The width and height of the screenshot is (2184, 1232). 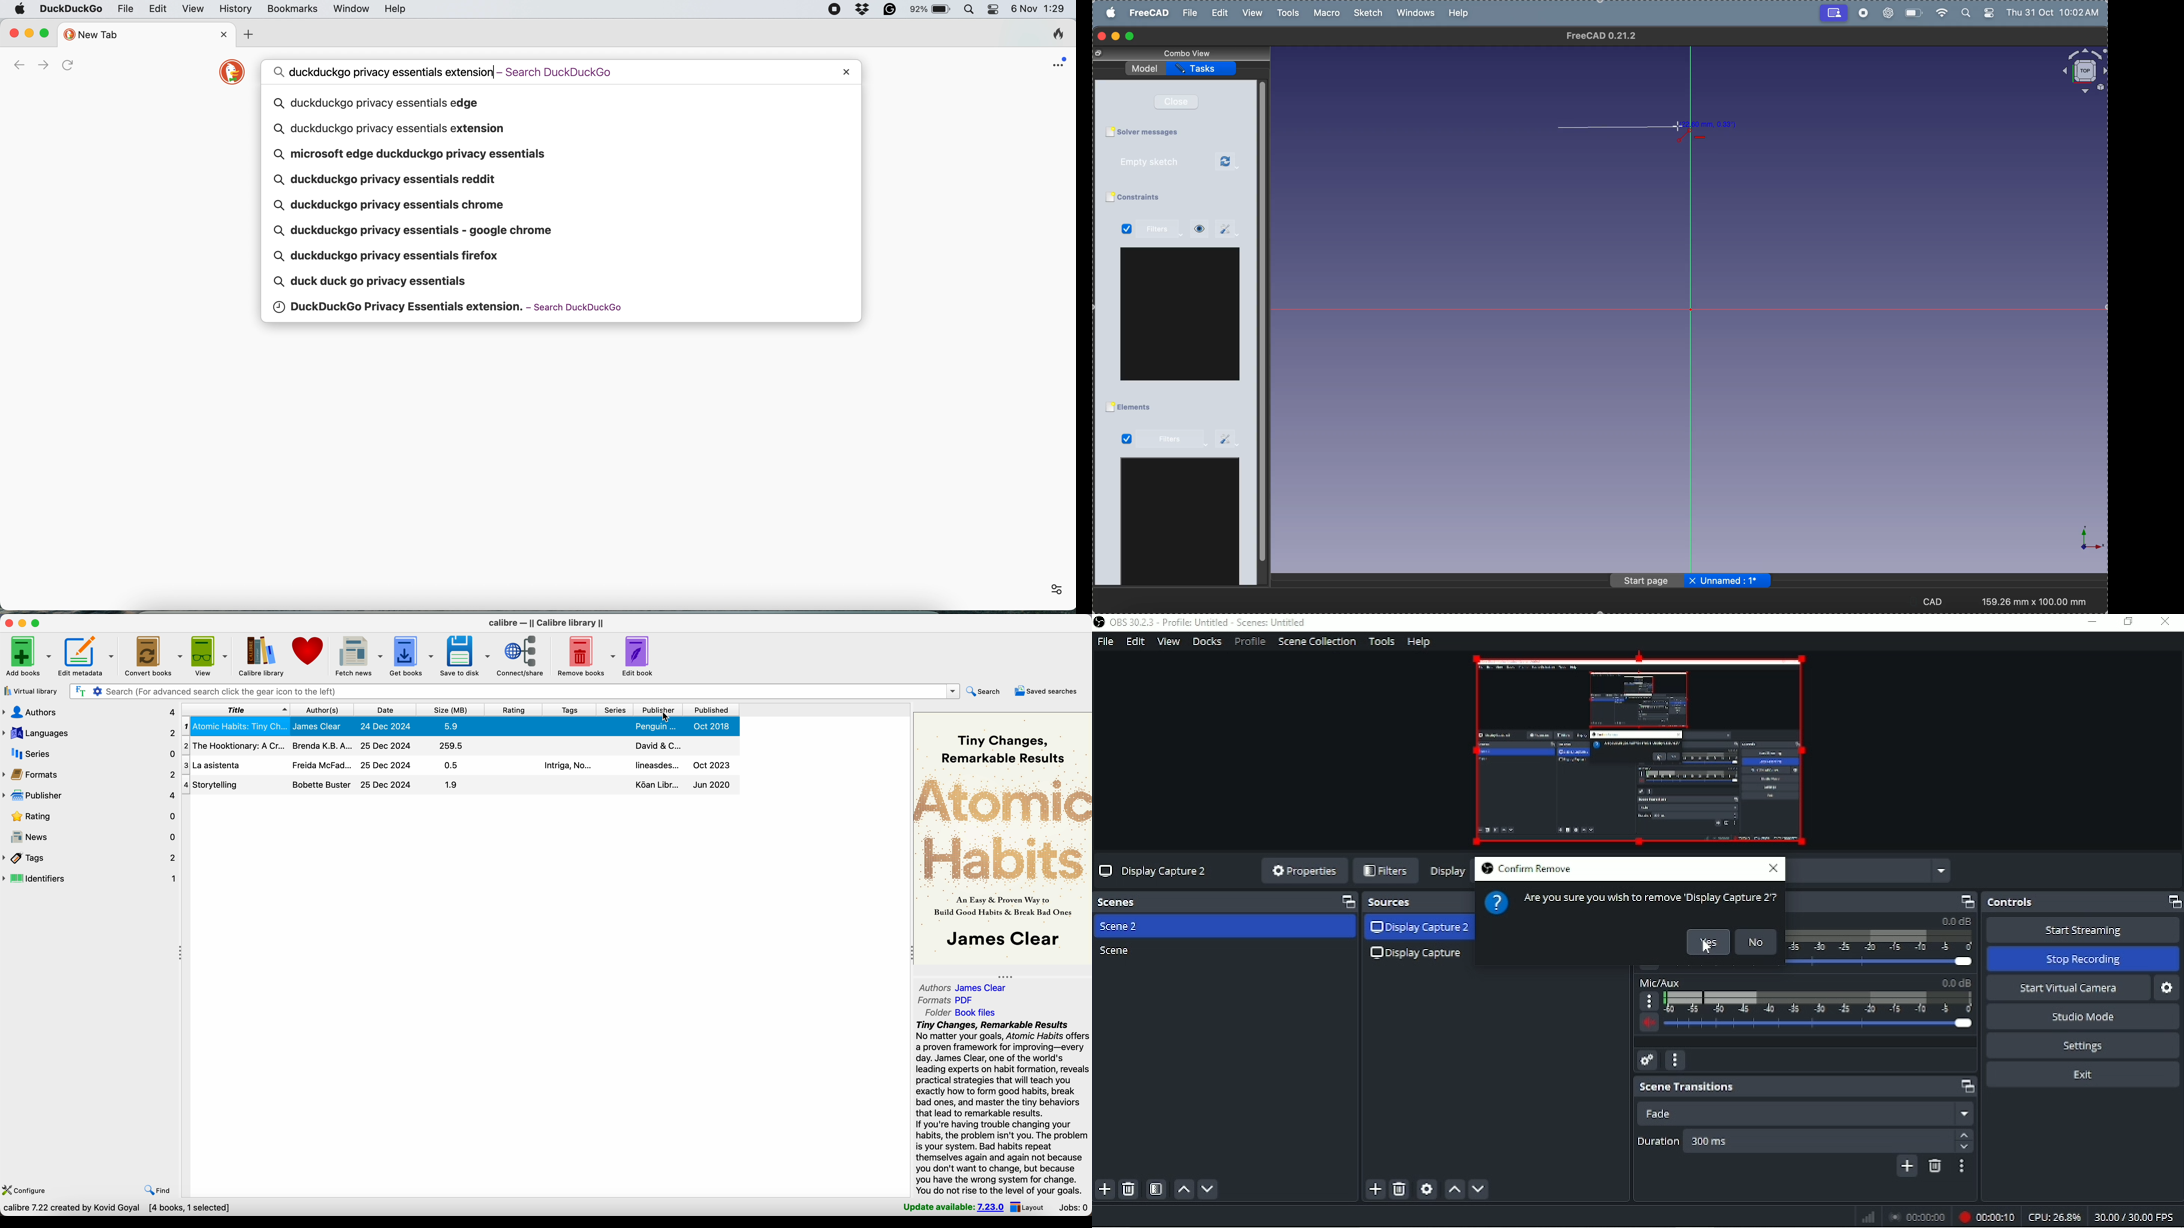 What do you see at coordinates (453, 784) in the screenshot?
I see `1.9` at bounding box center [453, 784].